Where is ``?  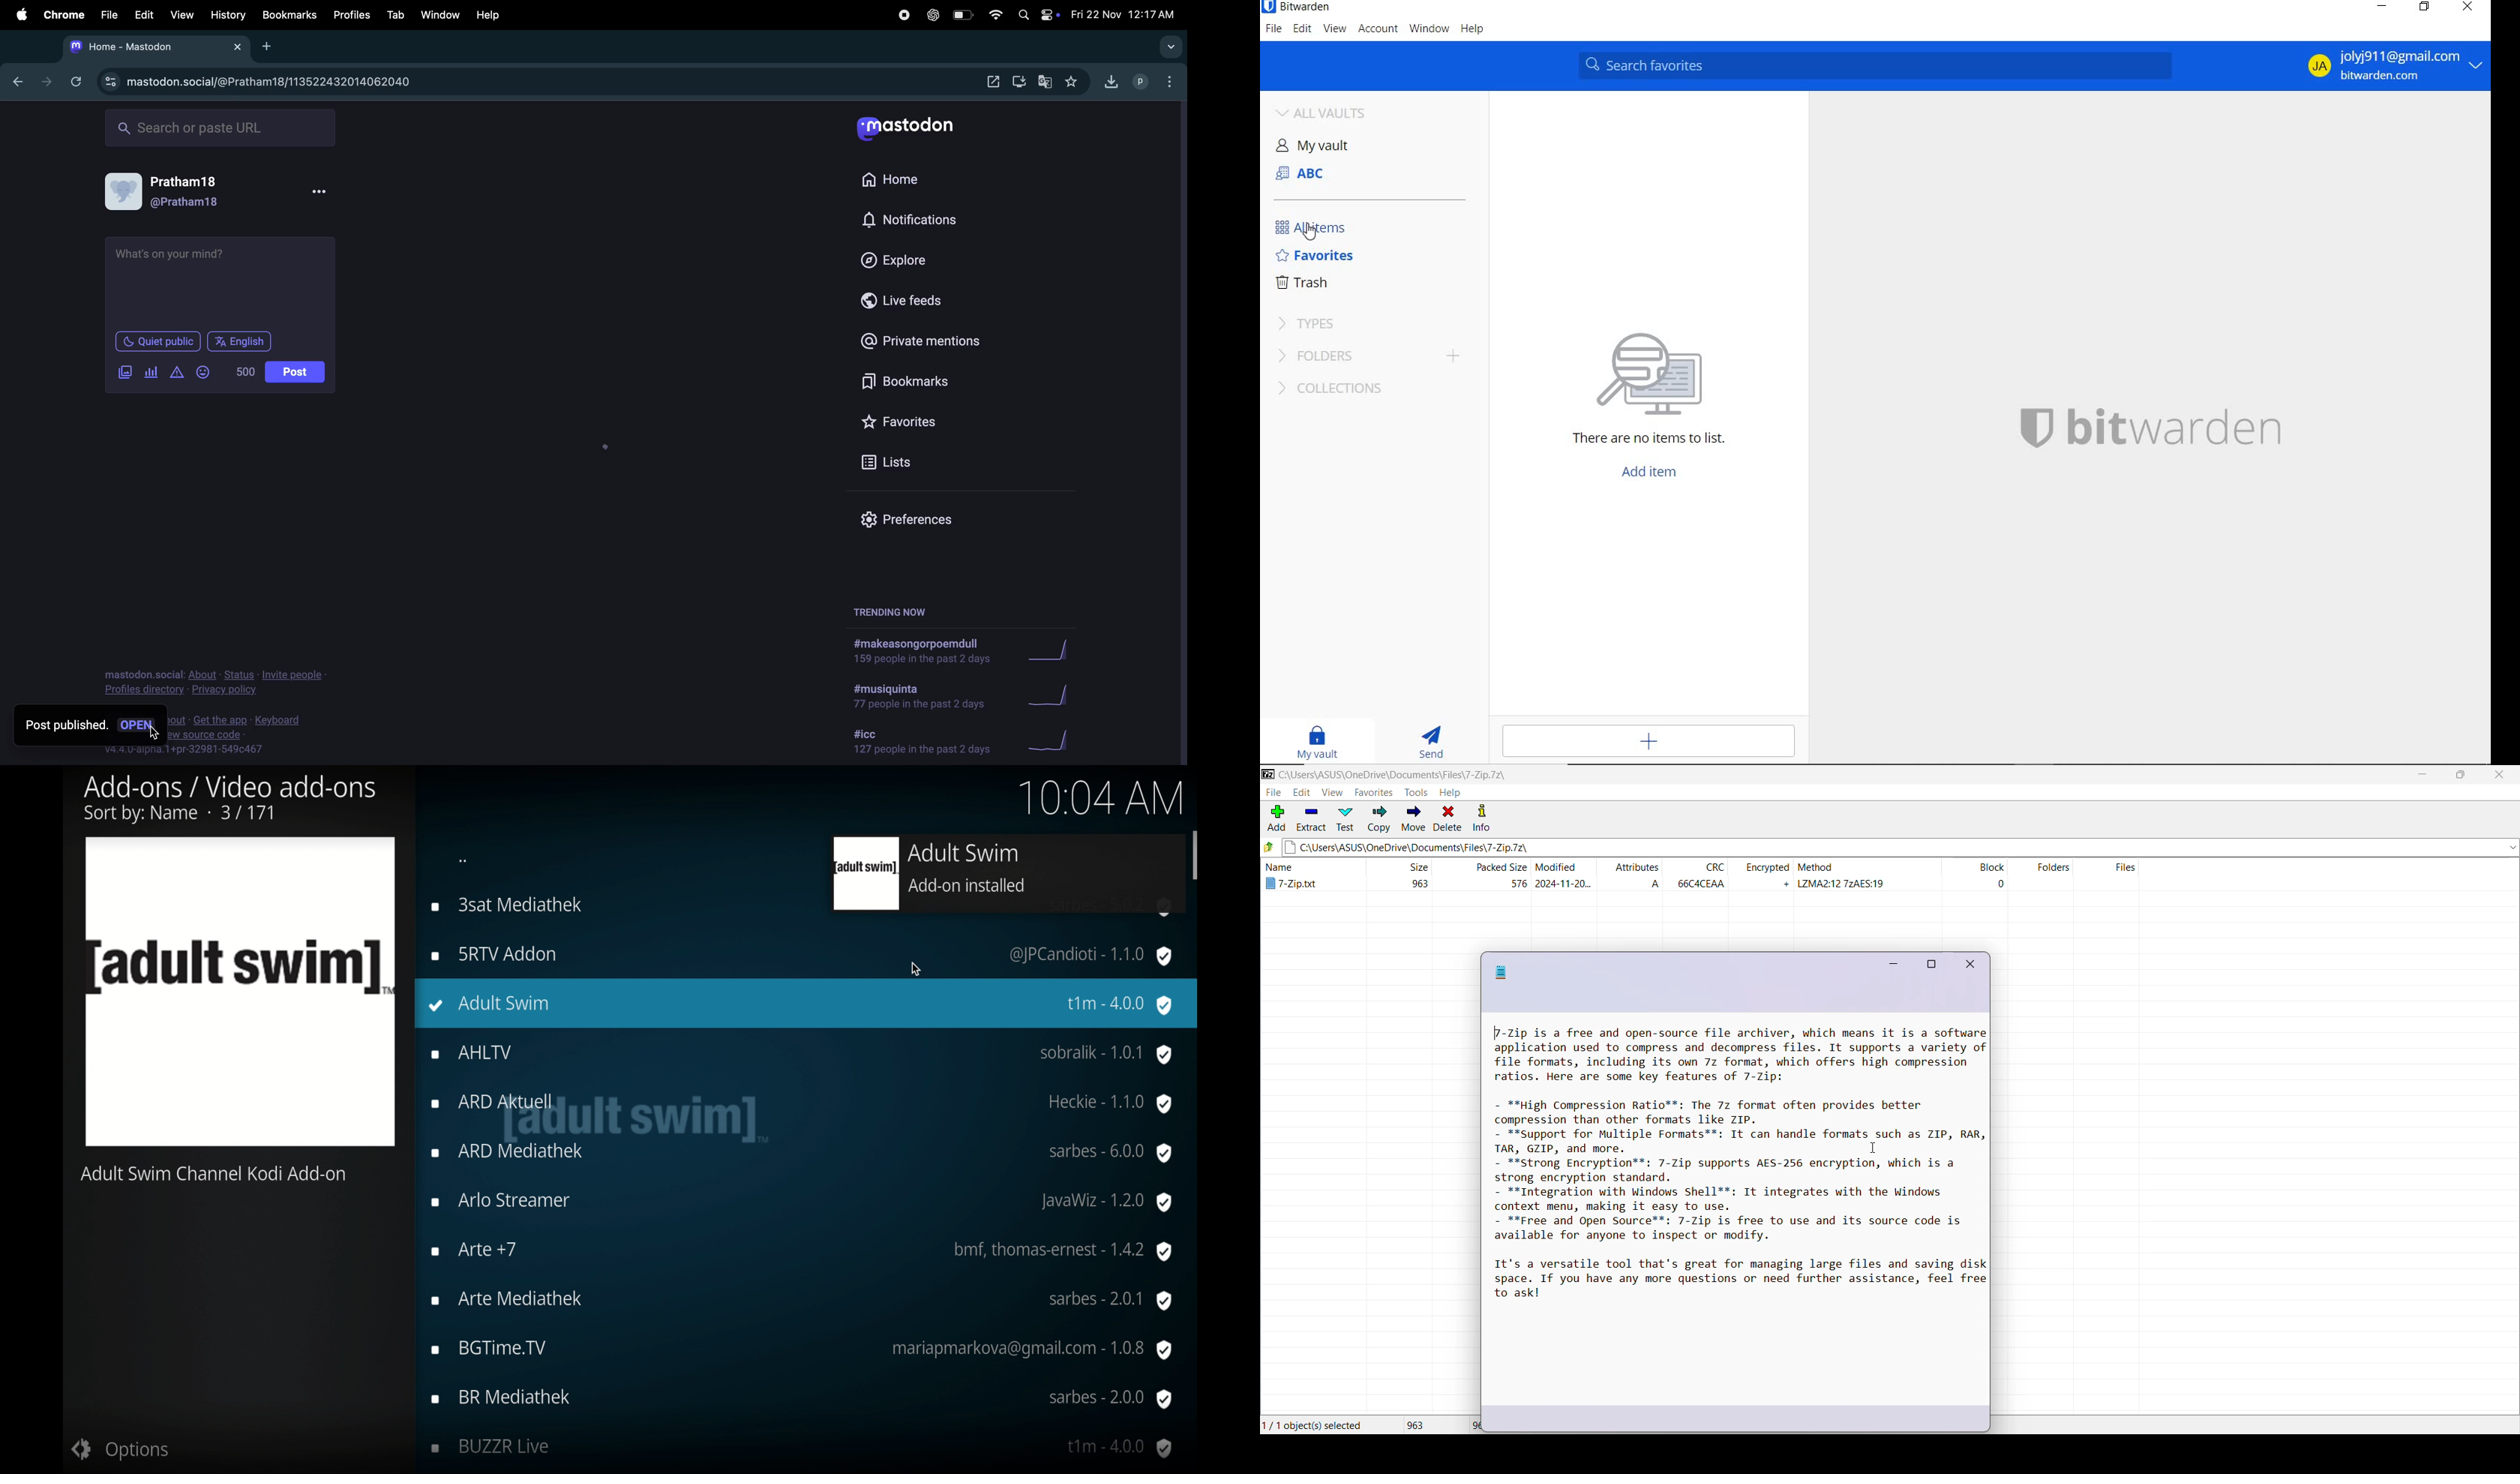
 is located at coordinates (141, 729).